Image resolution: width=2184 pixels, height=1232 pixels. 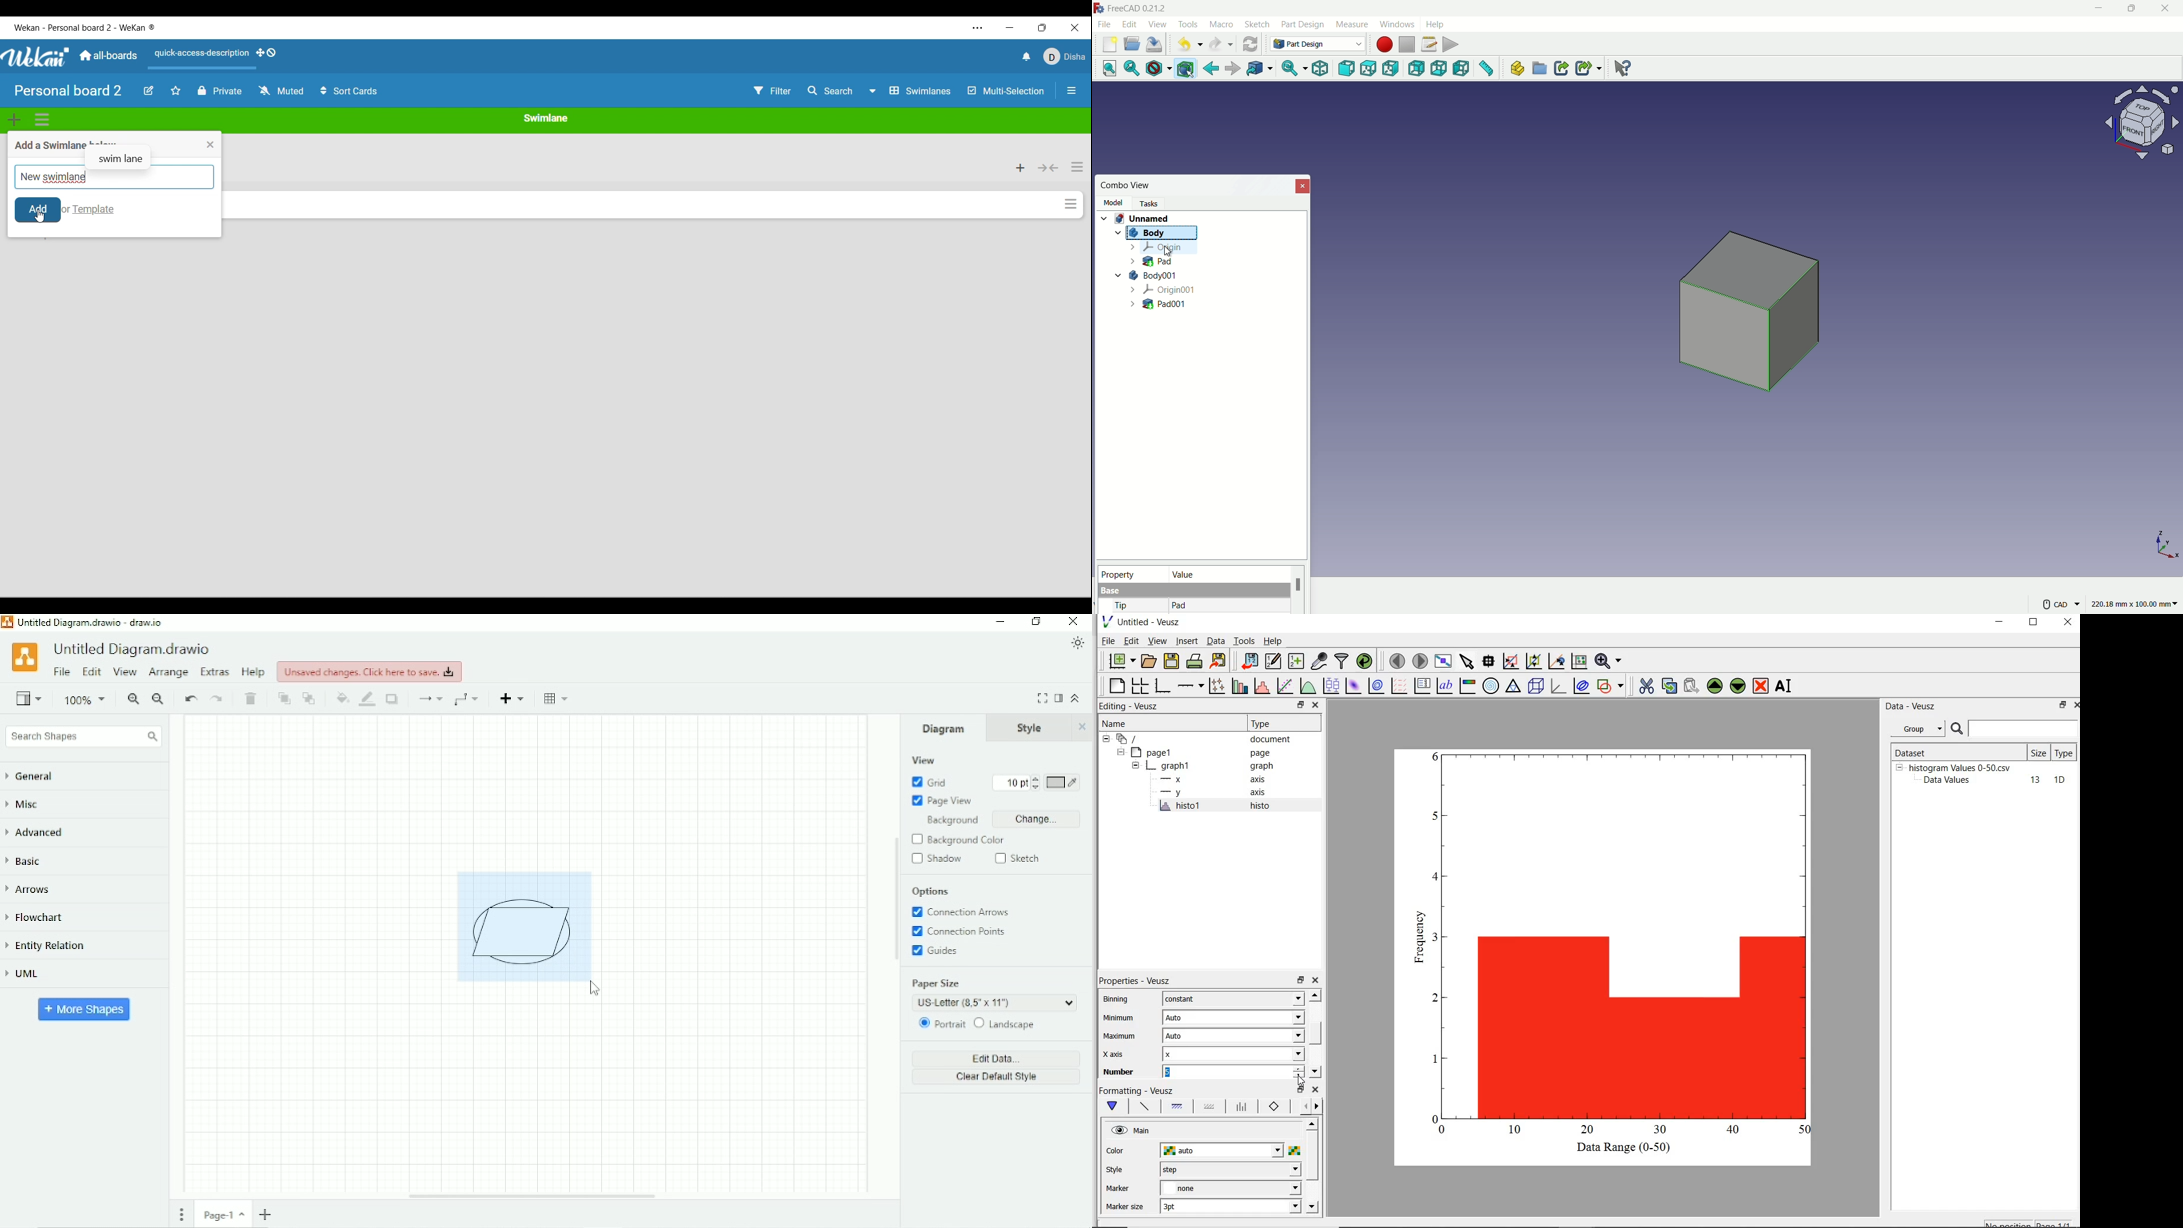 What do you see at coordinates (1351, 24) in the screenshot?
I see `measure` at bounding box center [1351, 24].